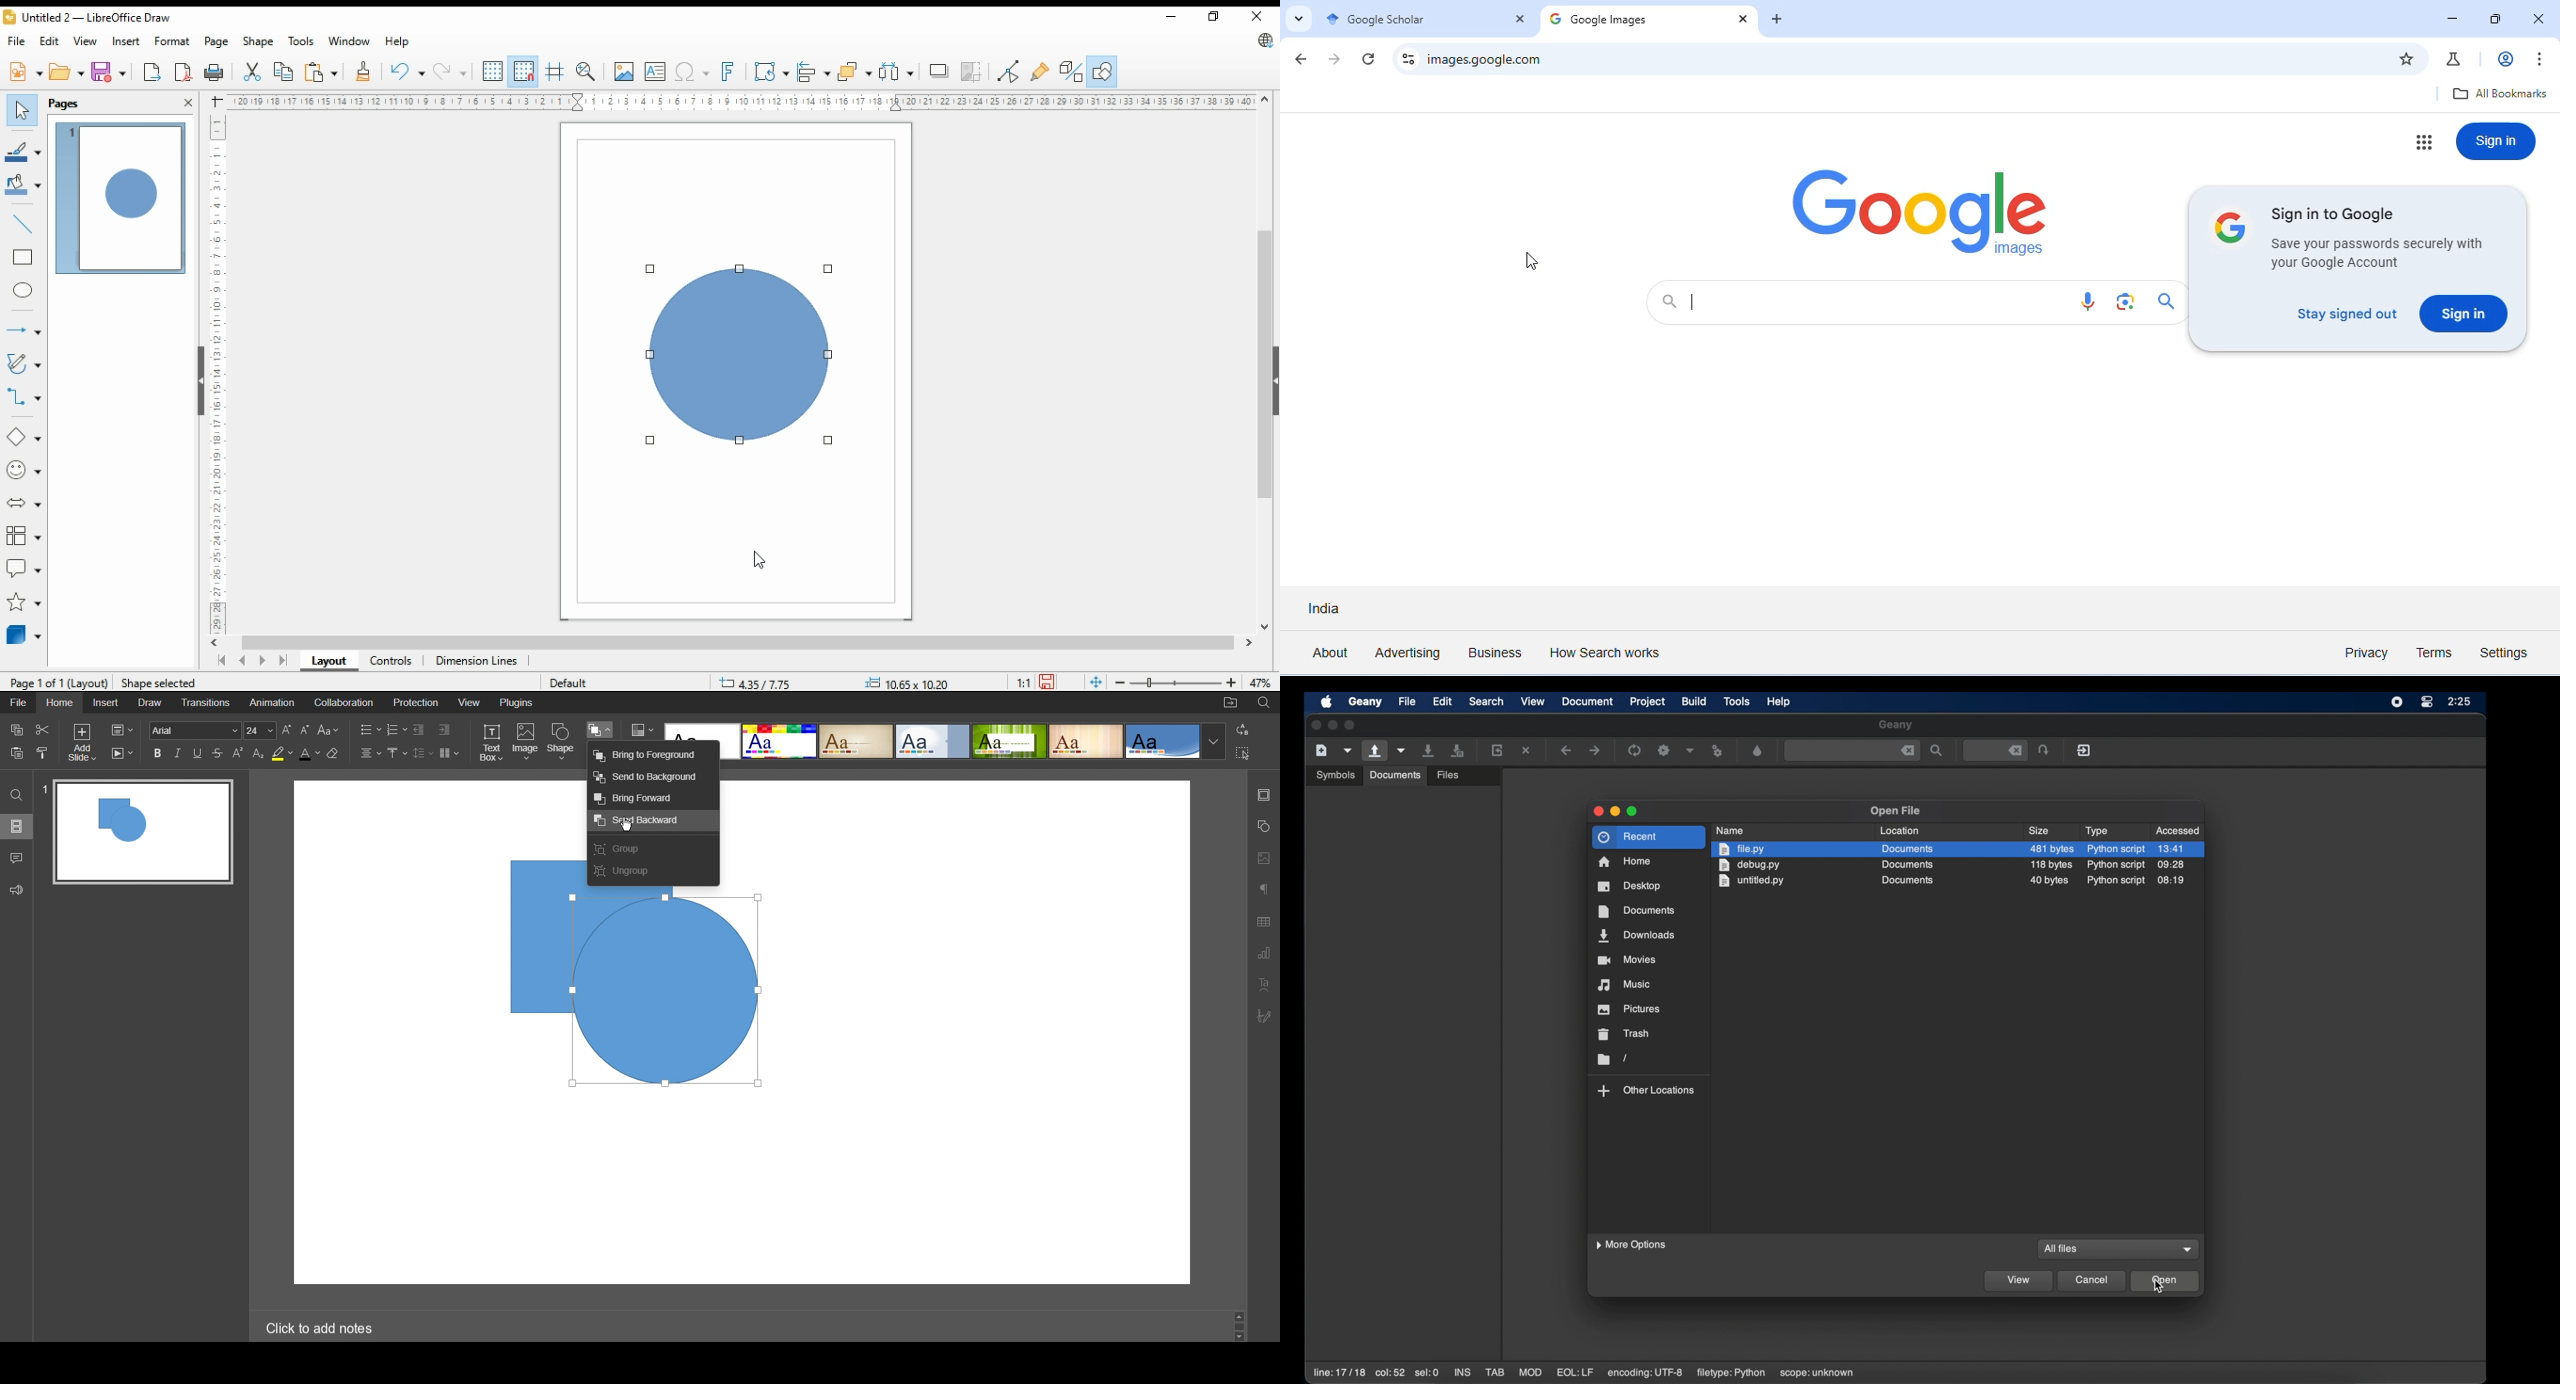  I want to click on Plugins, so click(515, 703).